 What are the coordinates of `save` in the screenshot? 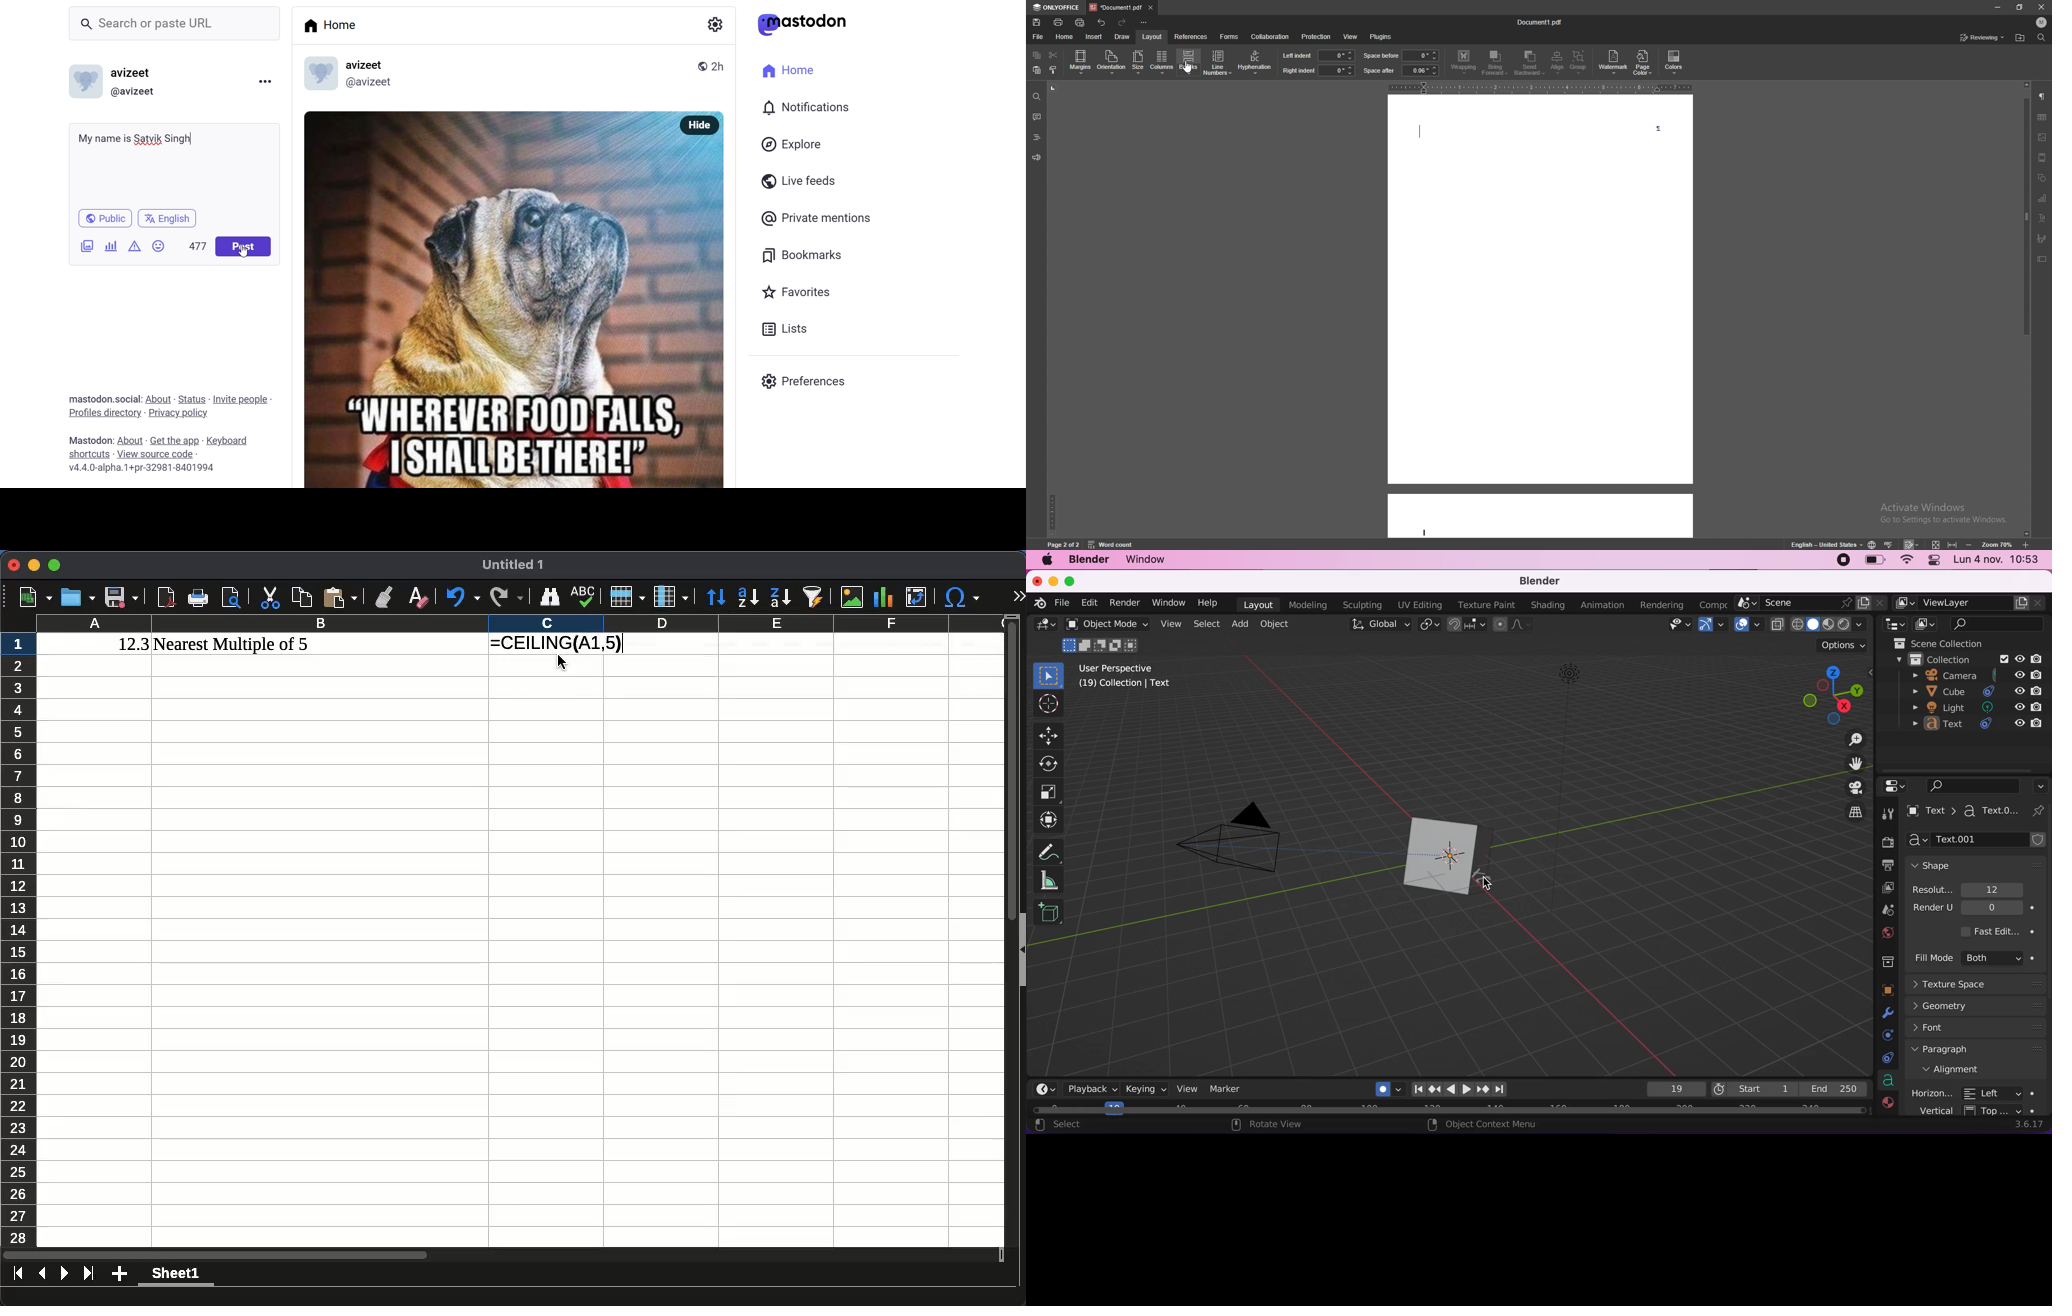 It's located at (1037, 22).